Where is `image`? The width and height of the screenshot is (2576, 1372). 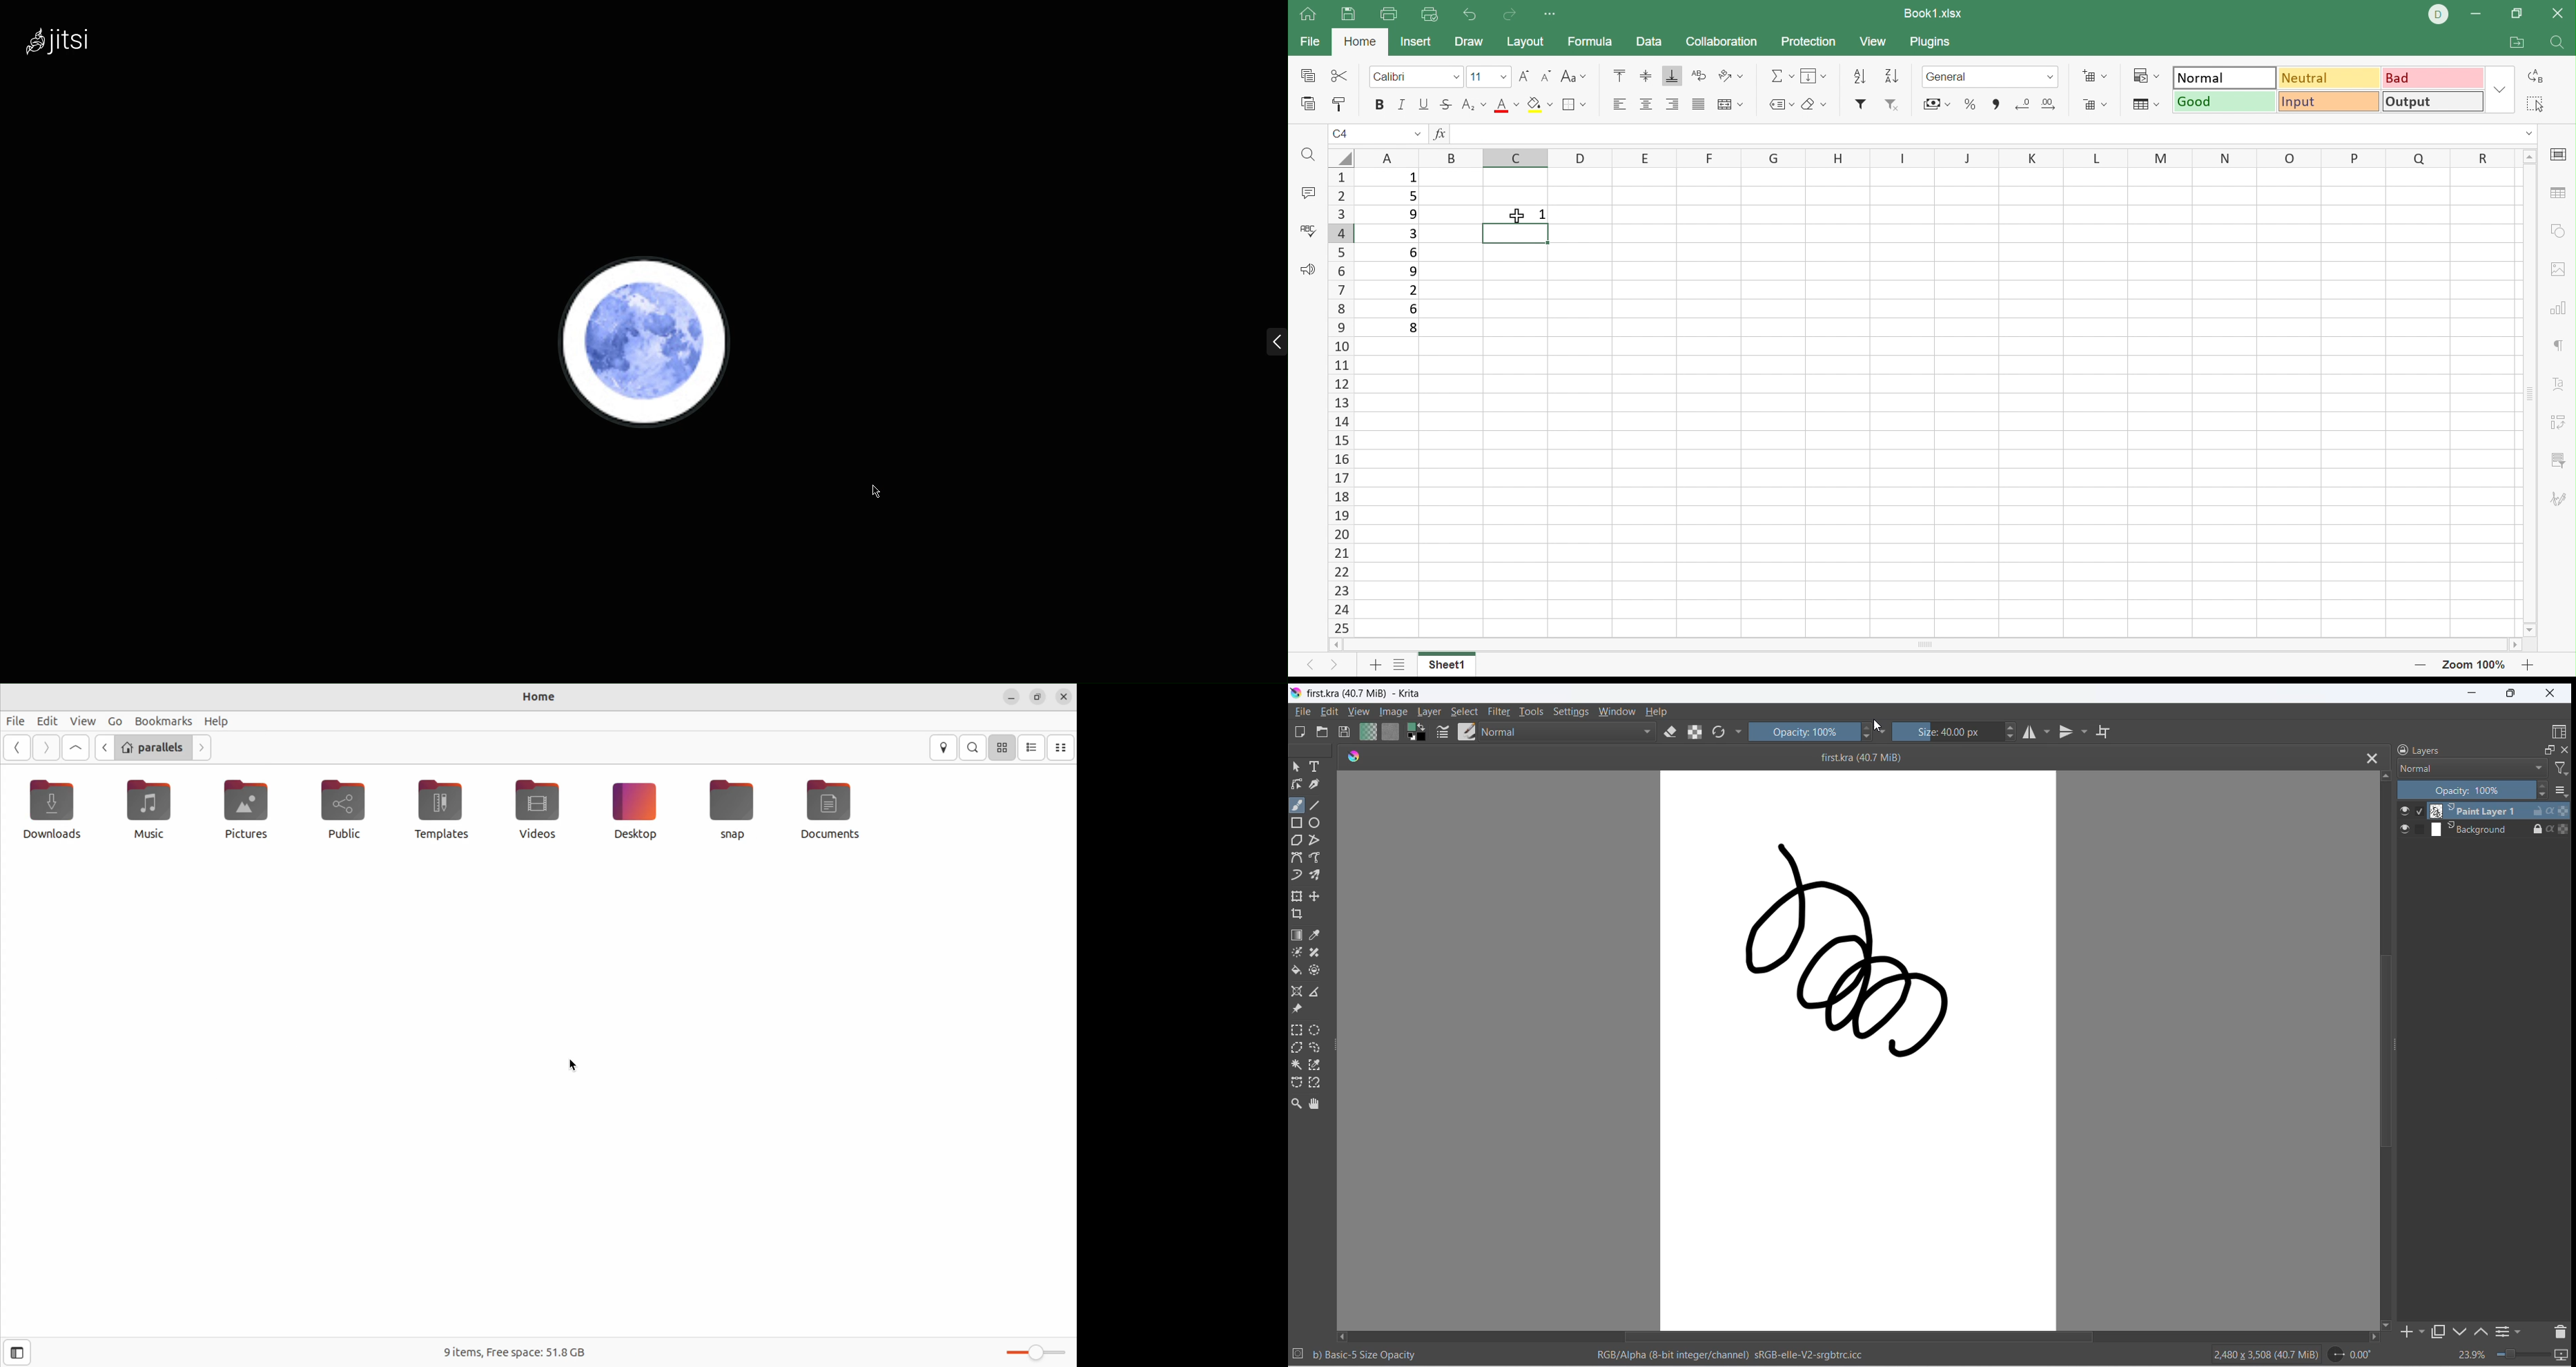
image is located at coordinates (1394, 712).